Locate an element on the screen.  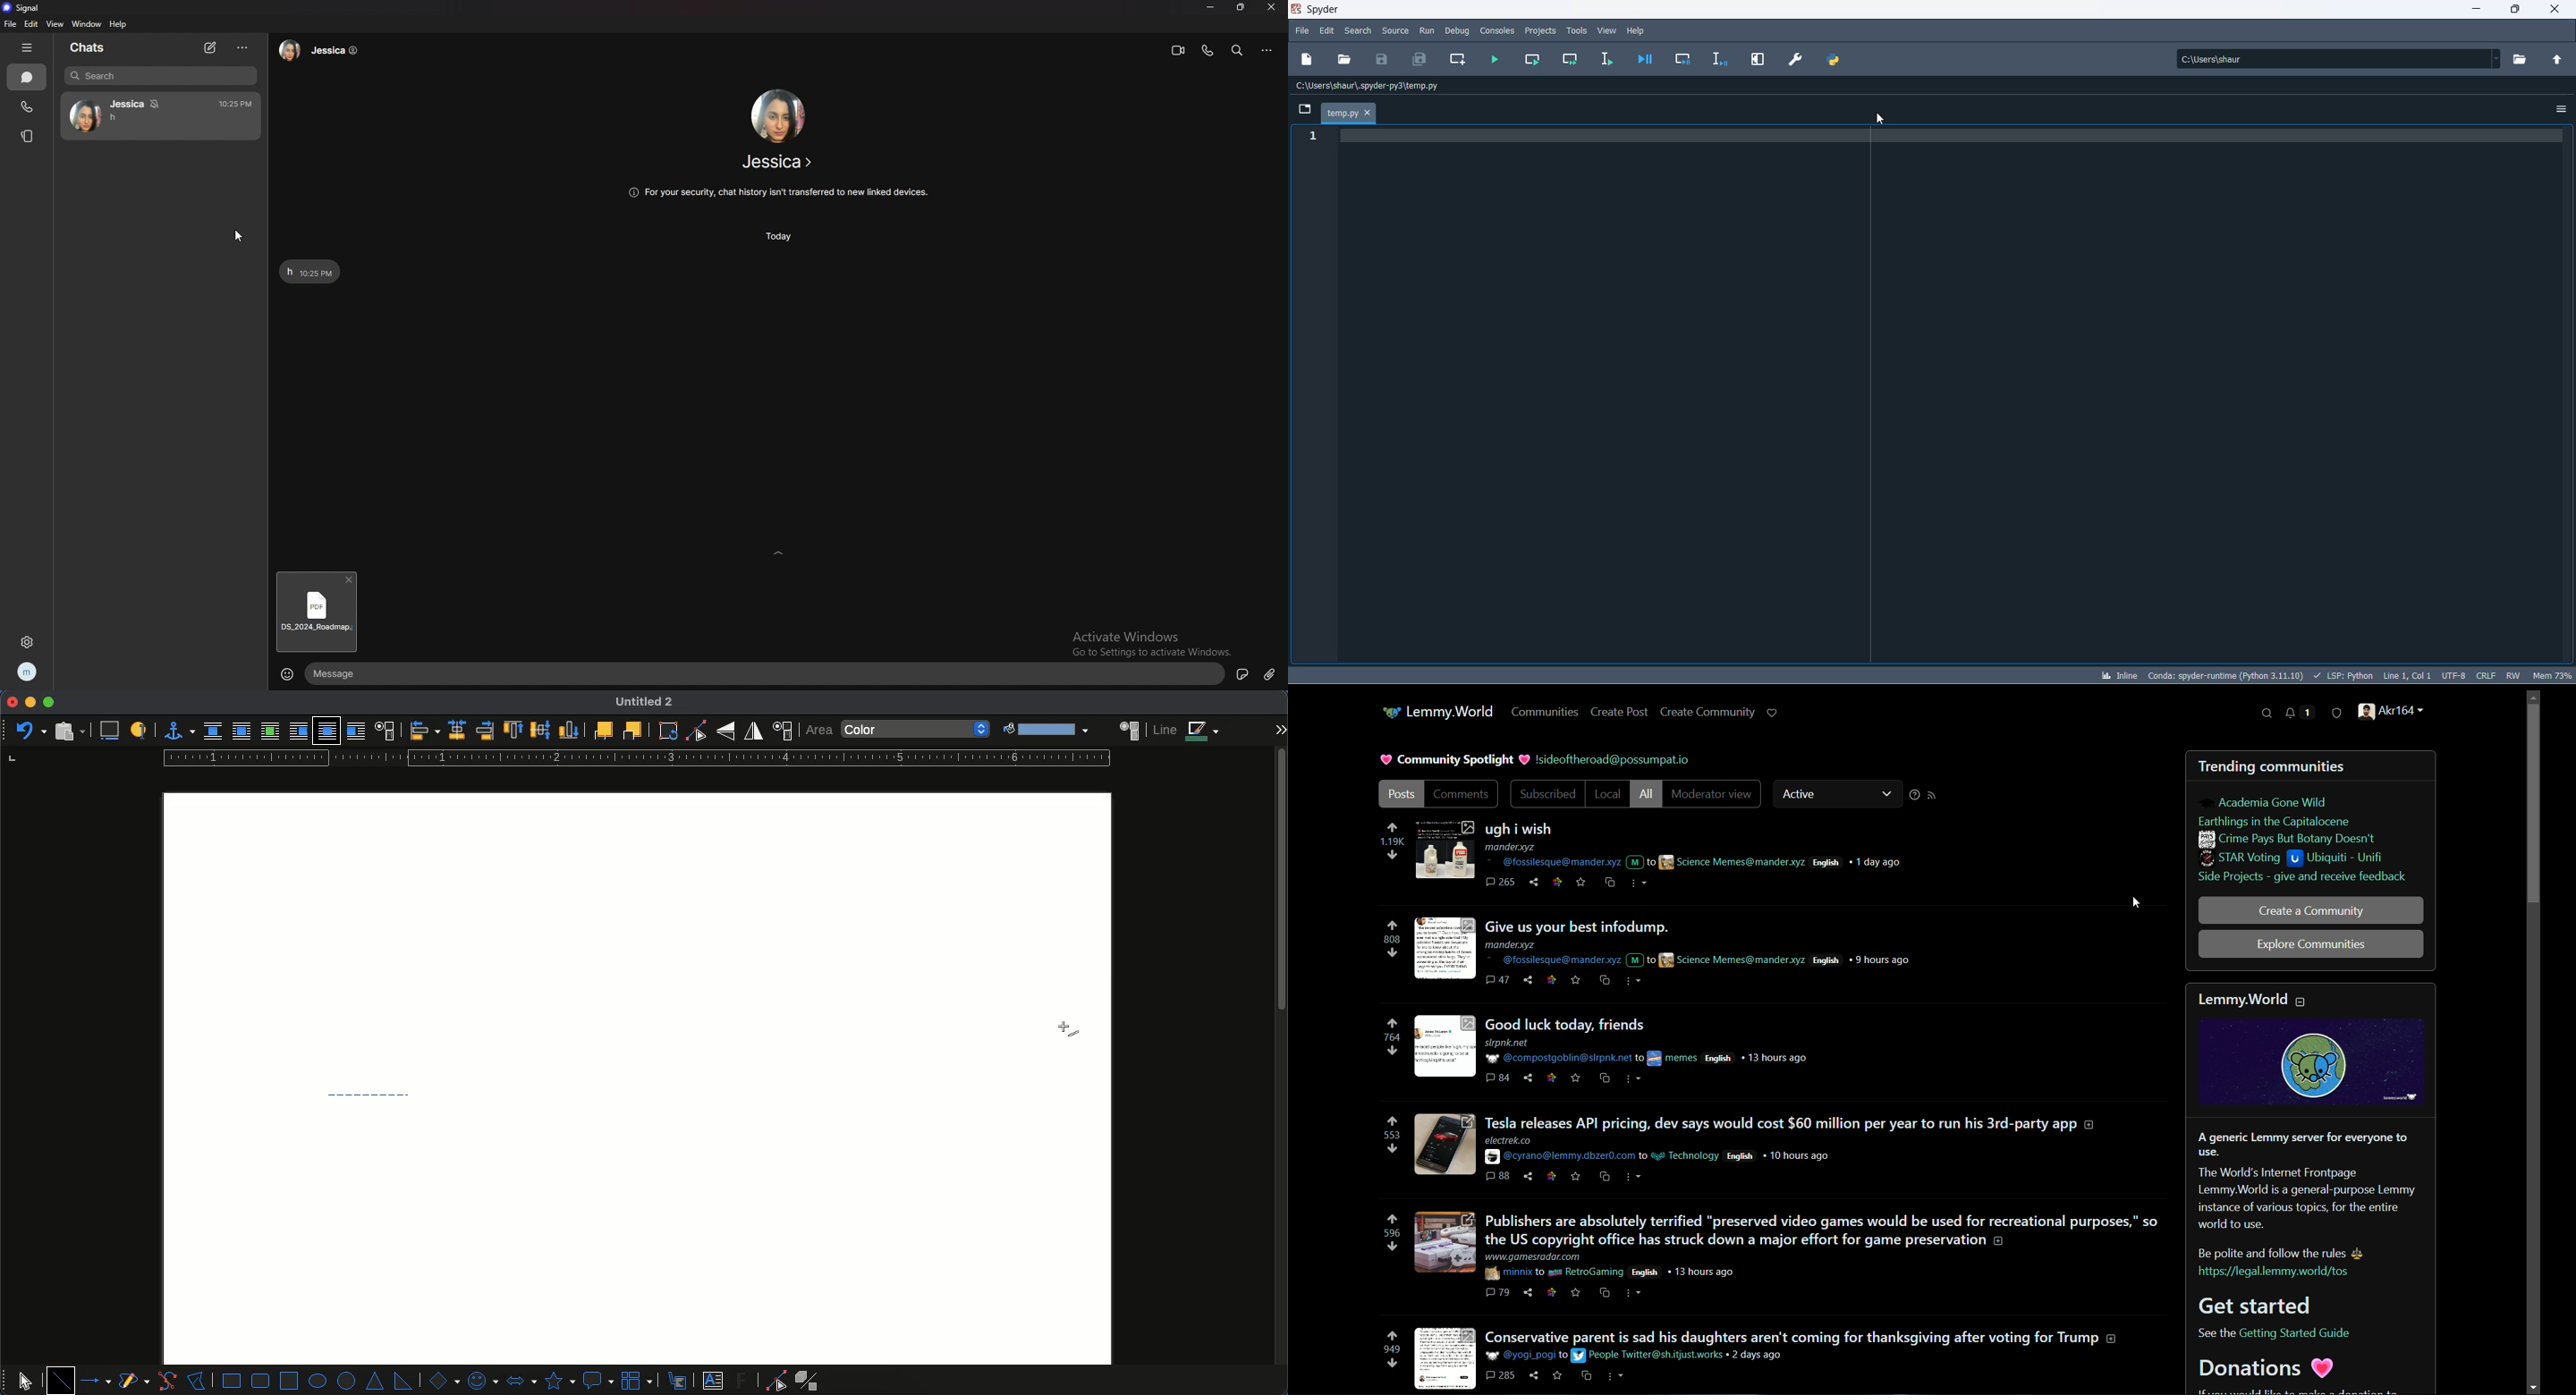
info is located at coordinates (777, 193).